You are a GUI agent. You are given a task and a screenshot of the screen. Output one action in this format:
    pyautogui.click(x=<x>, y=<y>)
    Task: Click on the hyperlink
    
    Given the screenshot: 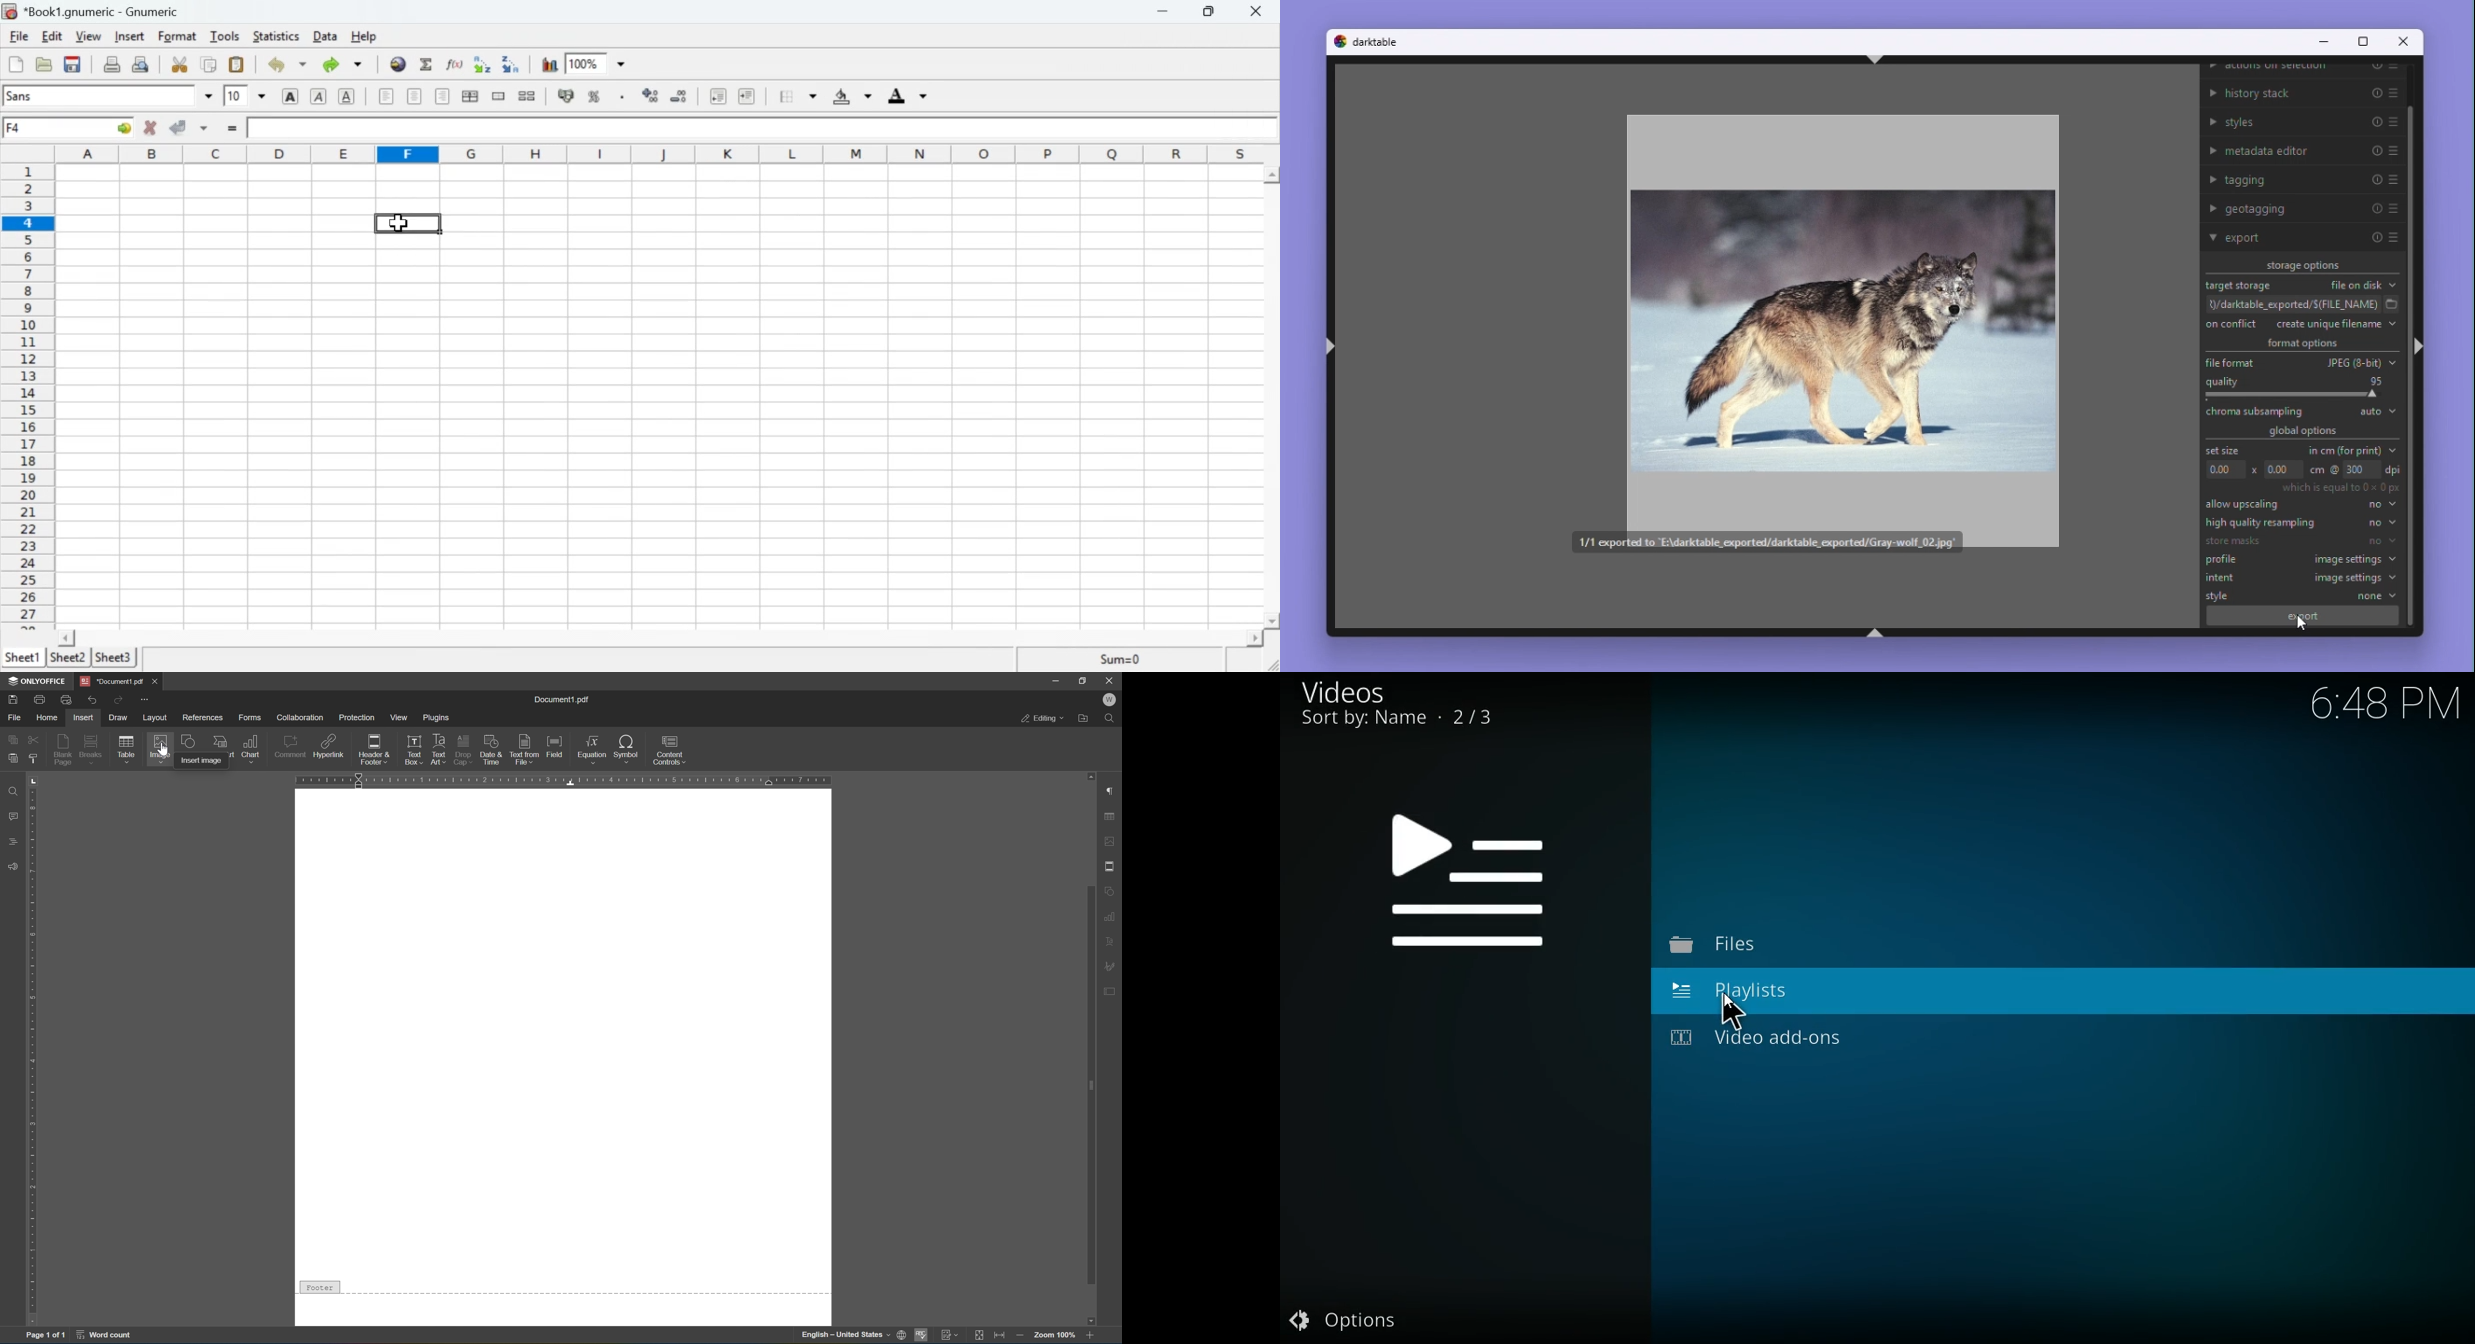 What is the action you would take?
    pyautogui.click(x=329, y=745)
    